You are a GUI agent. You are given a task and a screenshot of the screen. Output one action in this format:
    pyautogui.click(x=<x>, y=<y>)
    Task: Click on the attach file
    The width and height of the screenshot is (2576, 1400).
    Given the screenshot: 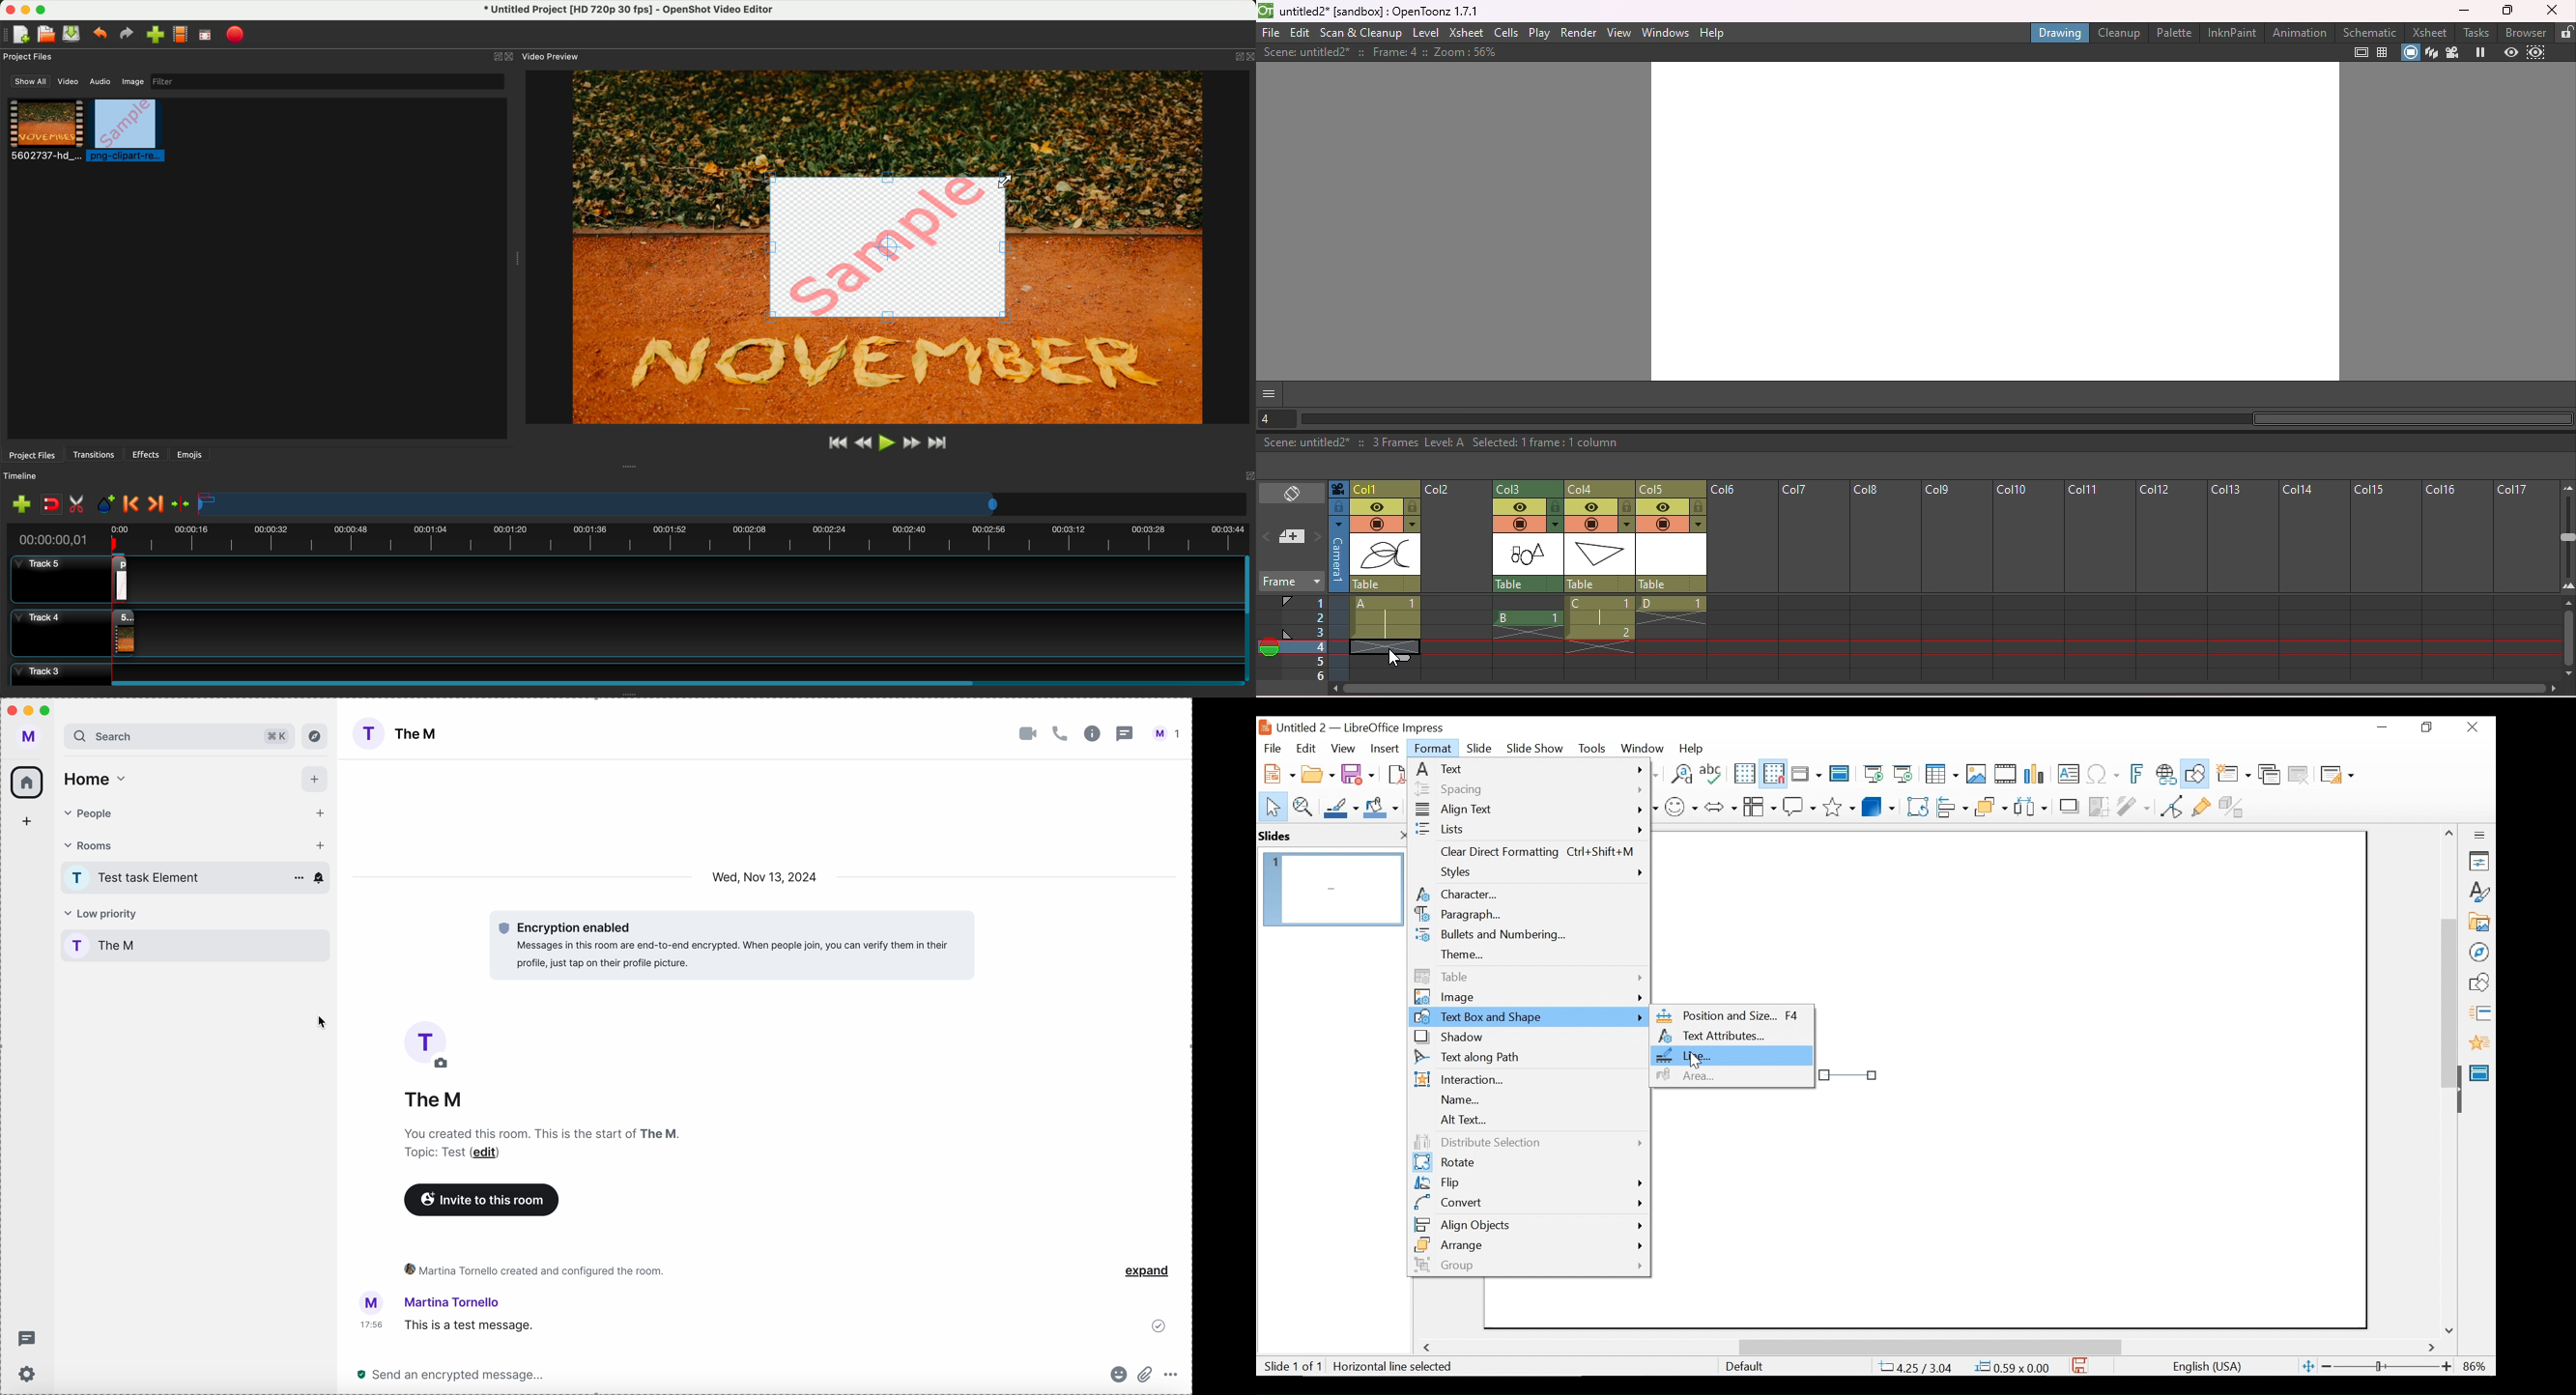 What is the action you would take?
    pyautogui.click(x=1147, y=1375)
    